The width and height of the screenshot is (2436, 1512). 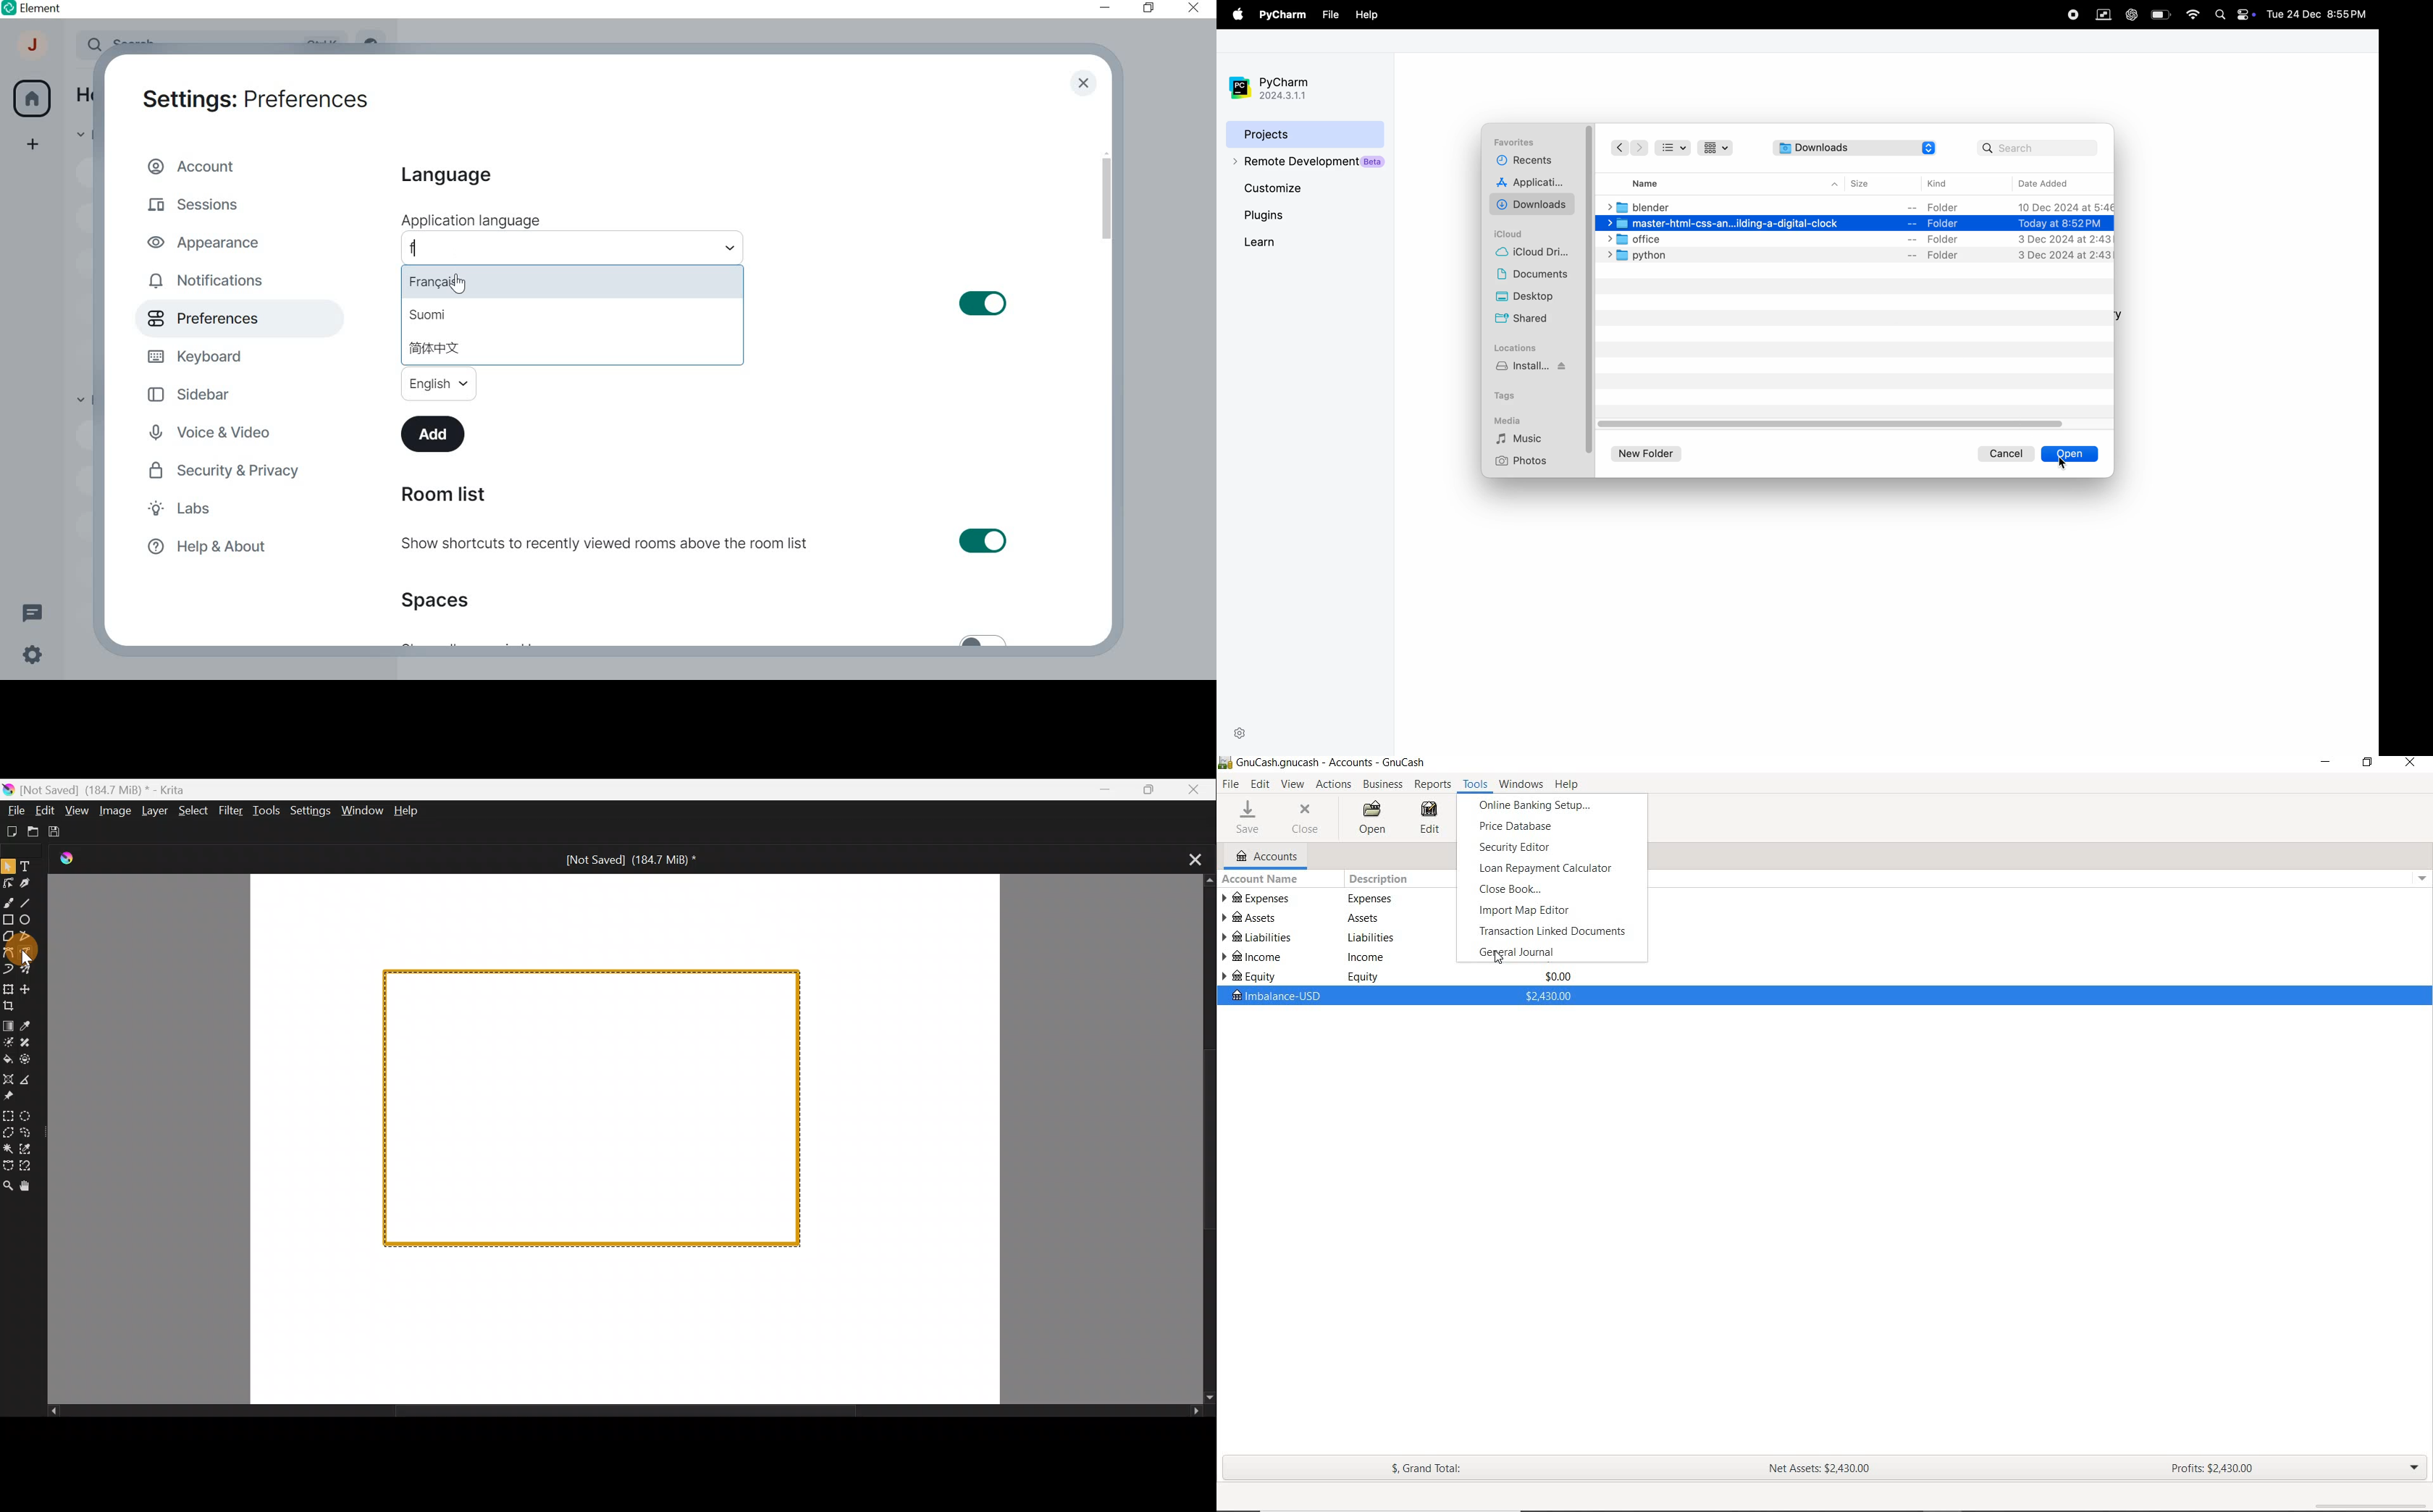 What do you see at coordinates (34, 146) in the screenshot?
I see `CREATE A SPACE` at bounding box center [34, 146].